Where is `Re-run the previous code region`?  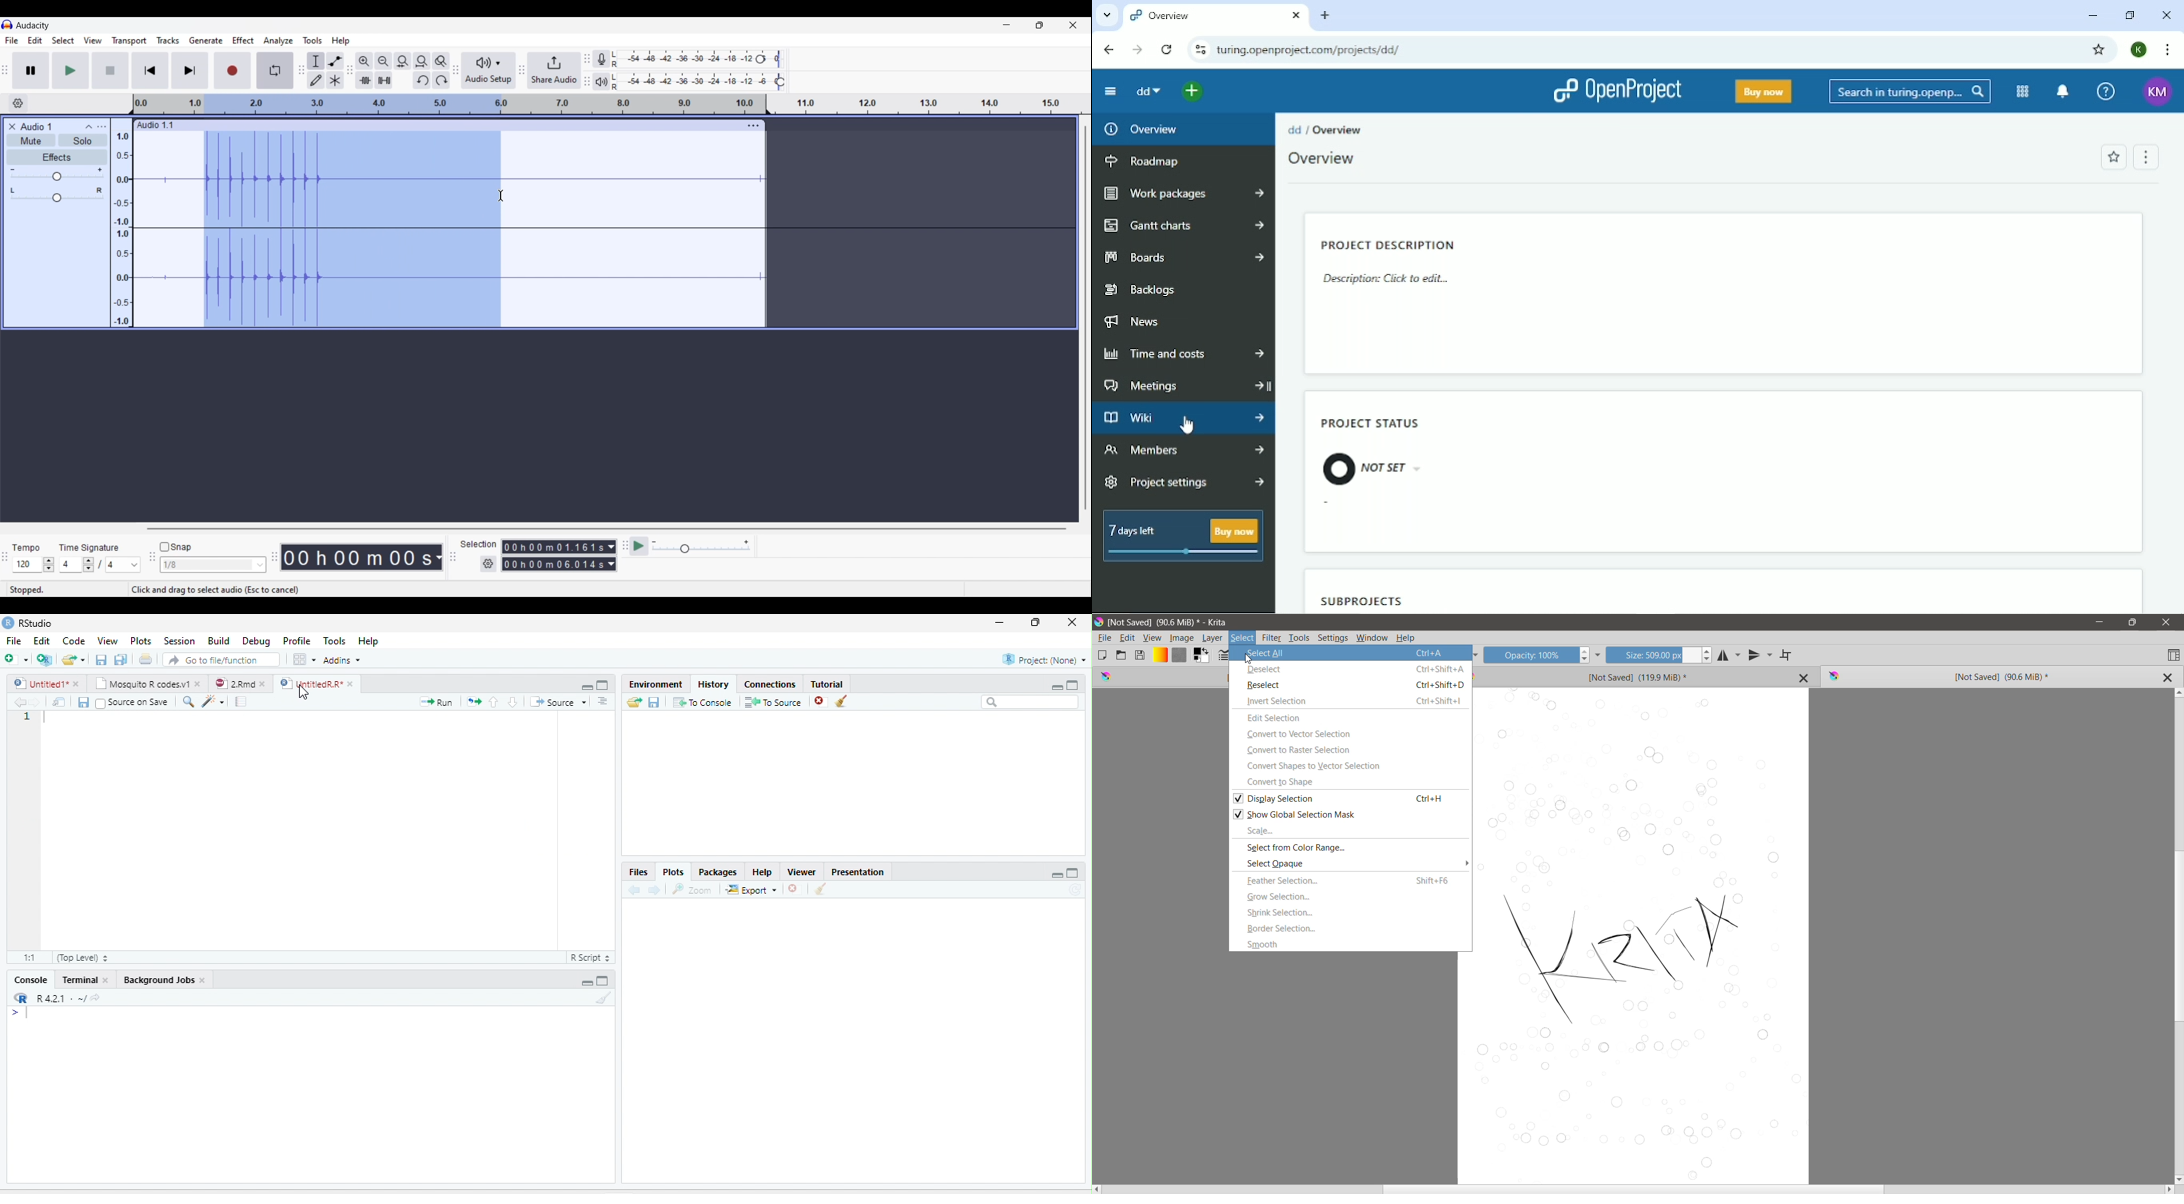
Re-run the previous code region is located at coordinates (473, 702).